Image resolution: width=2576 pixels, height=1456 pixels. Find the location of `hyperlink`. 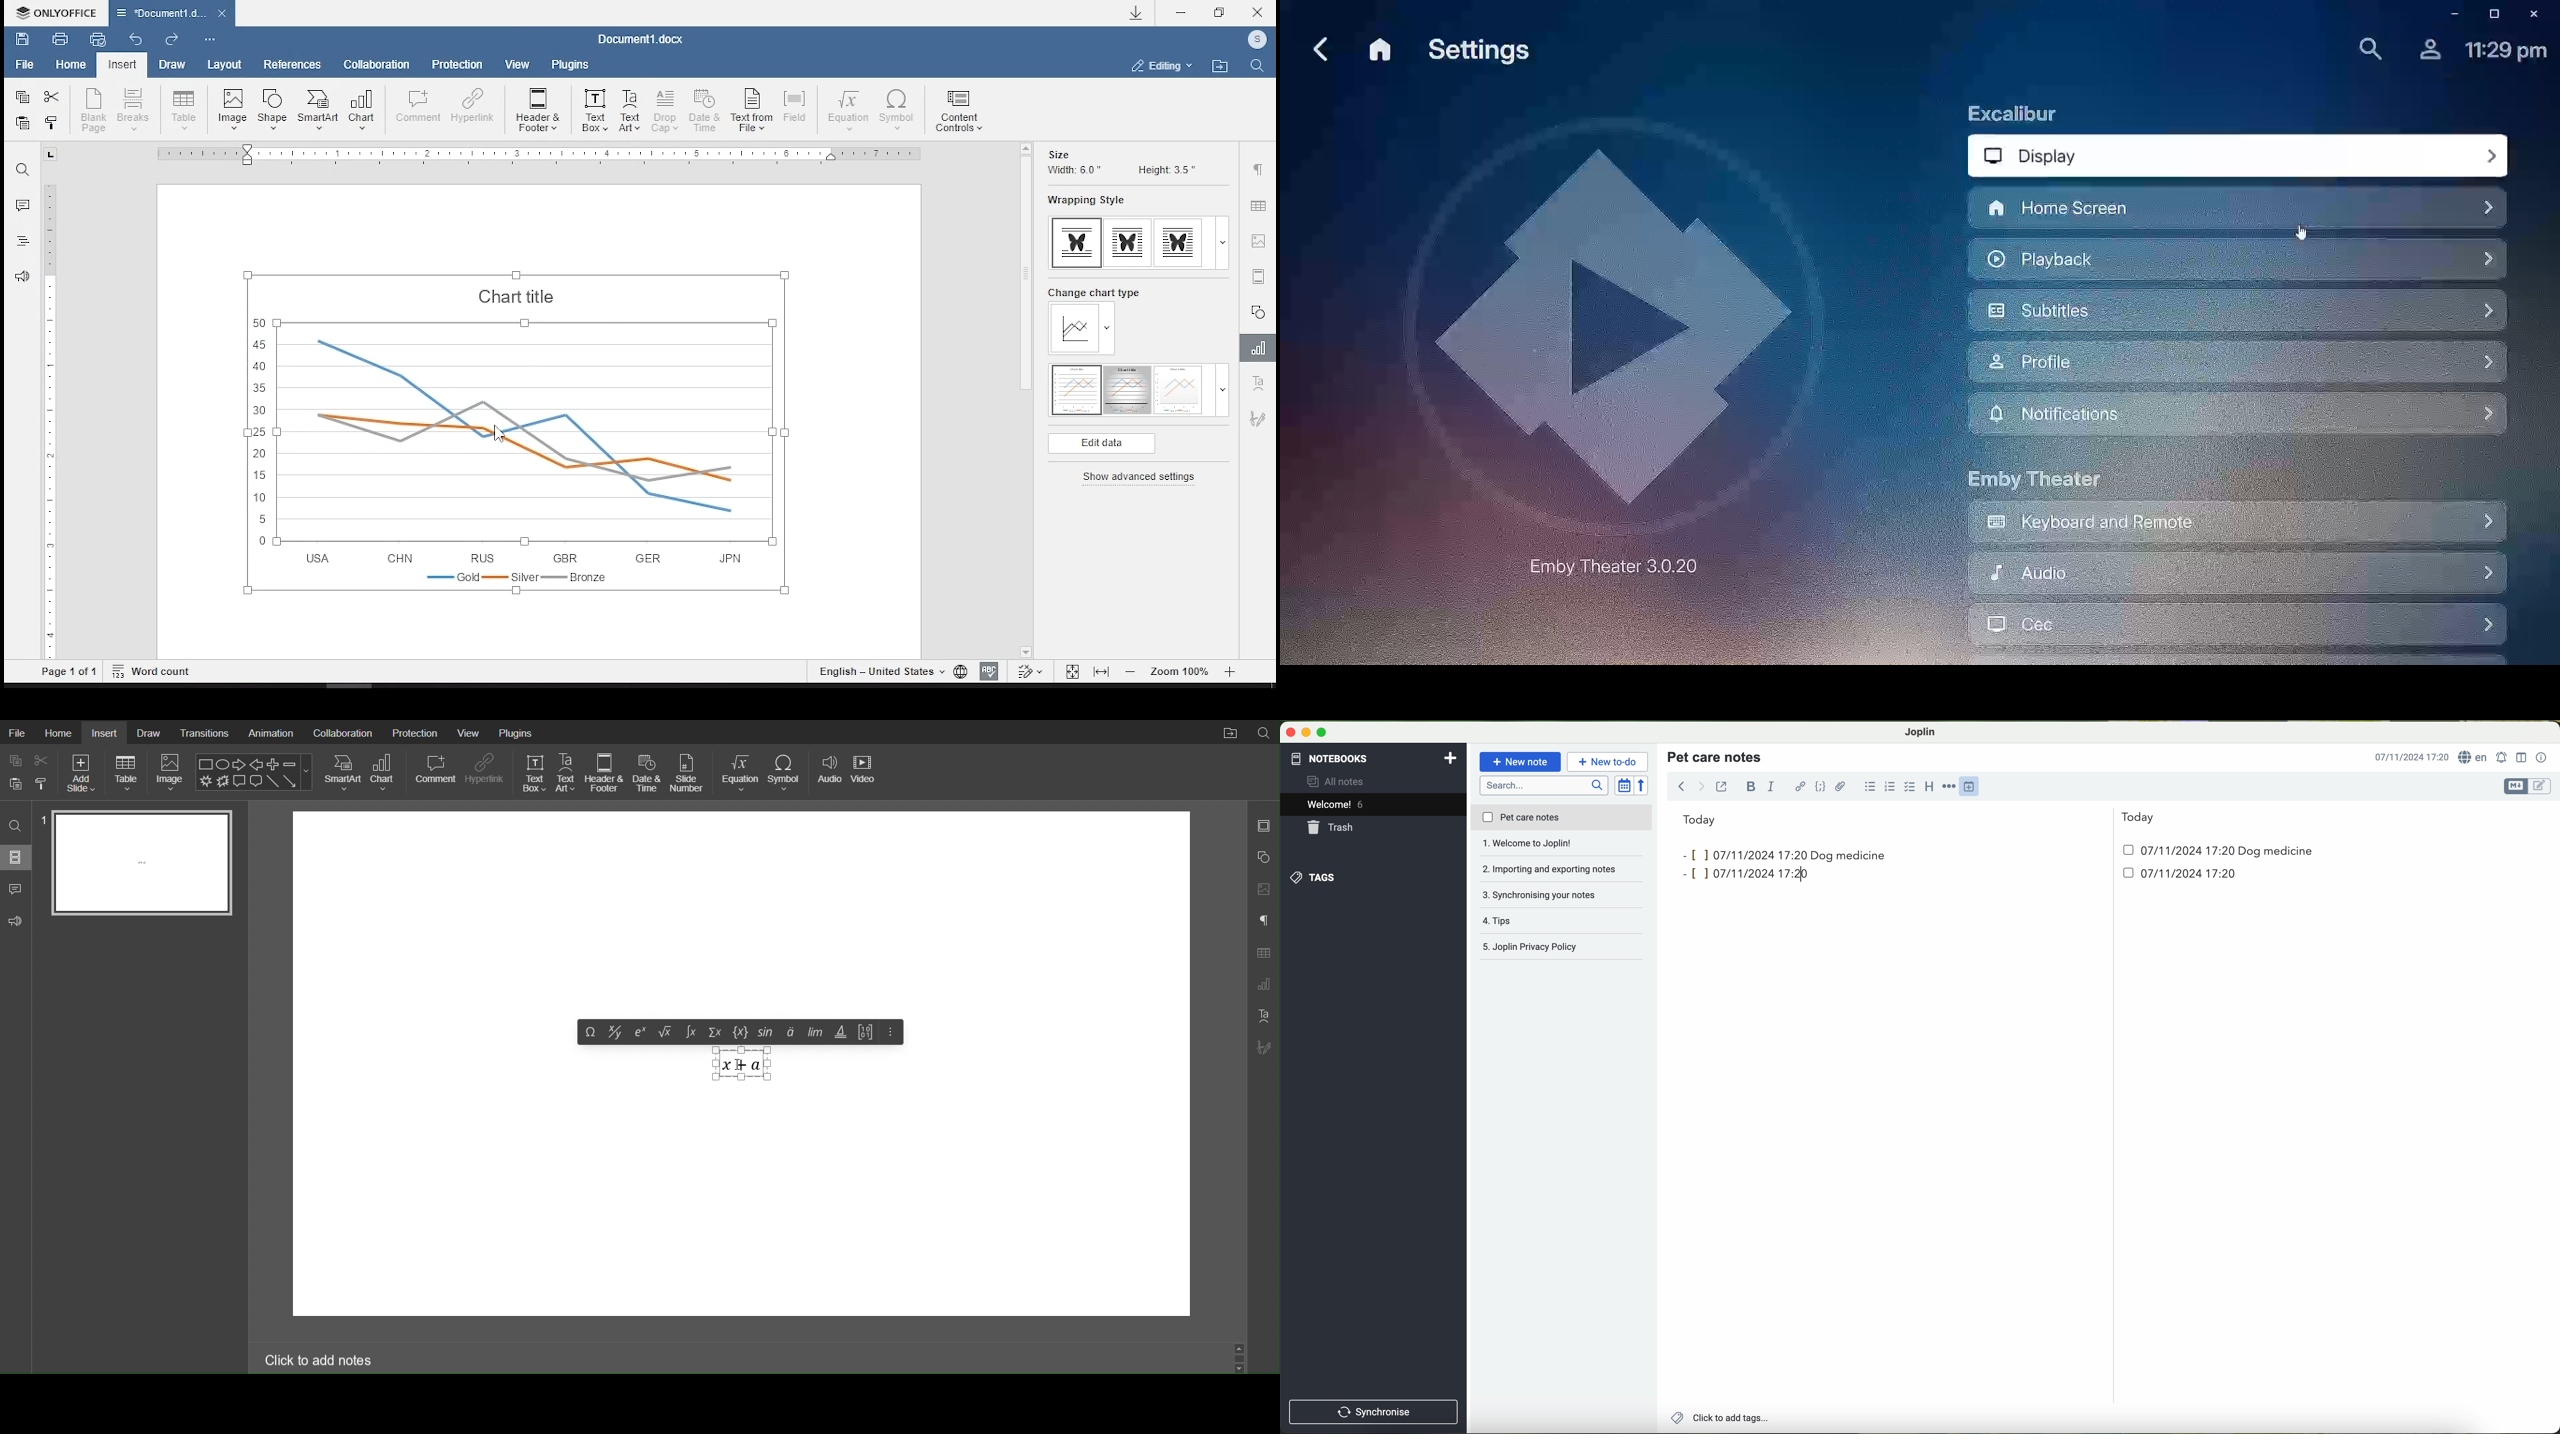

hyperlink is located at coordinates (472, 108).